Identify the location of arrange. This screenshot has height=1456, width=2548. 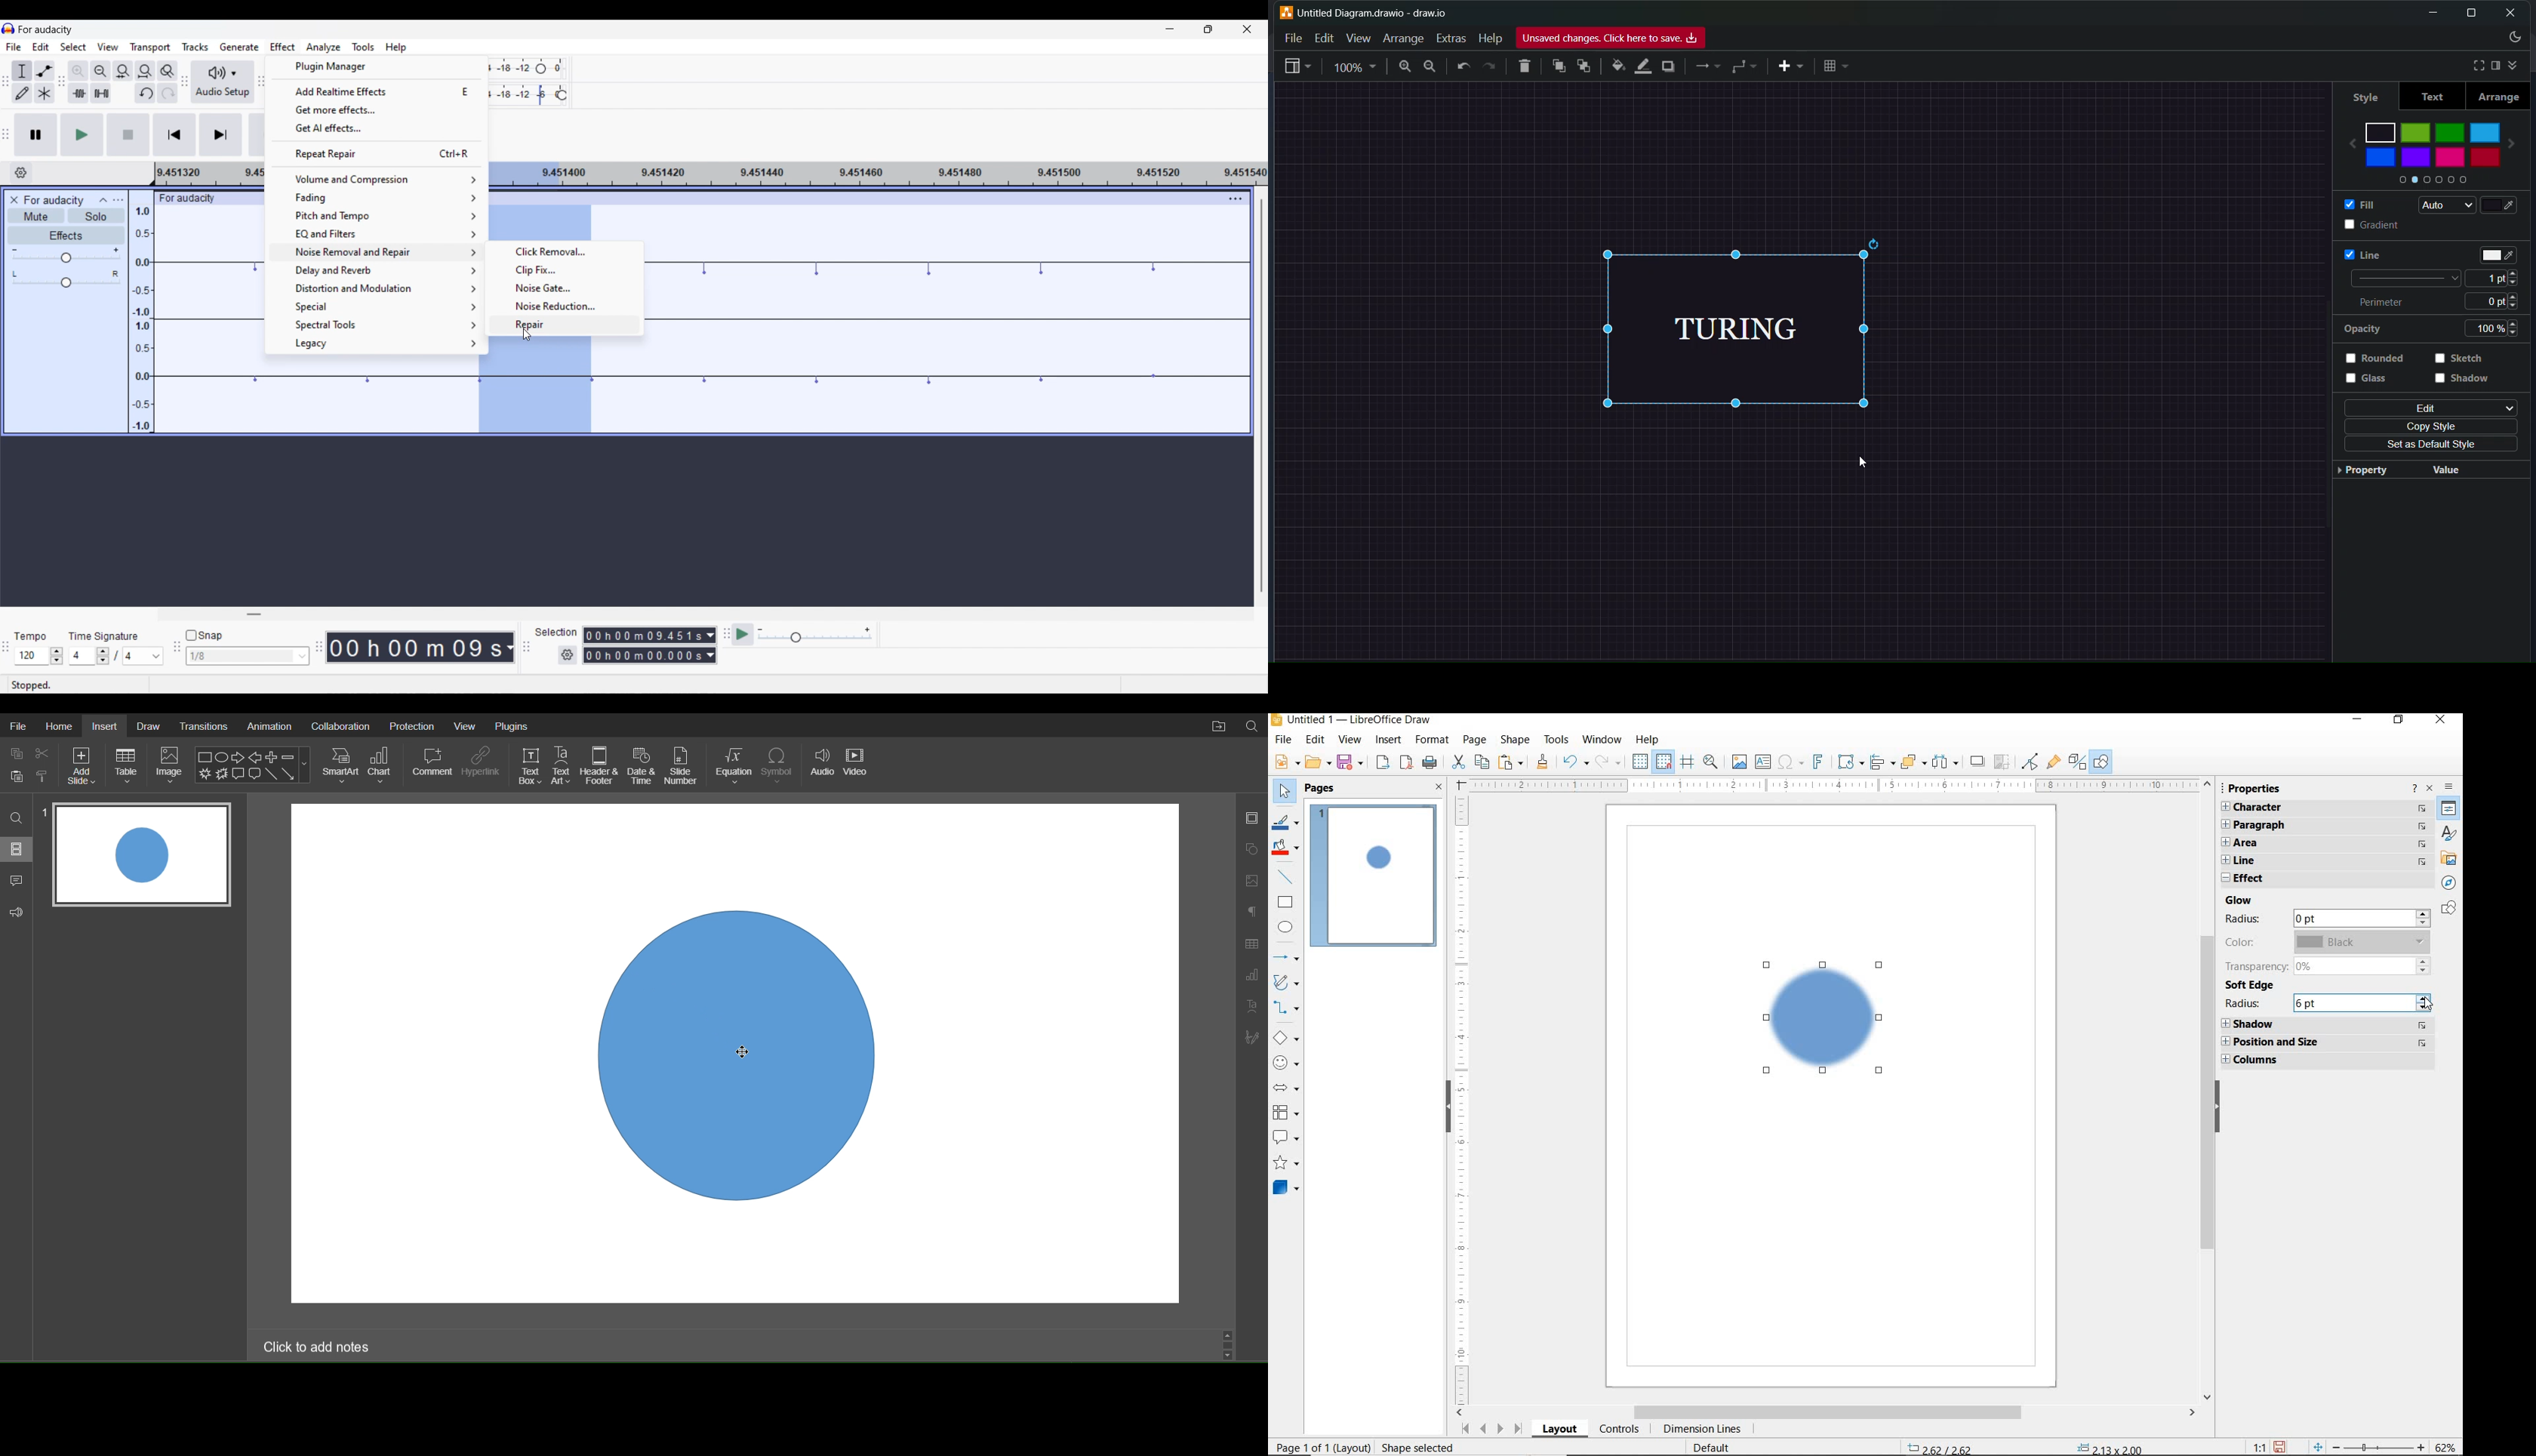
(2500, 96).